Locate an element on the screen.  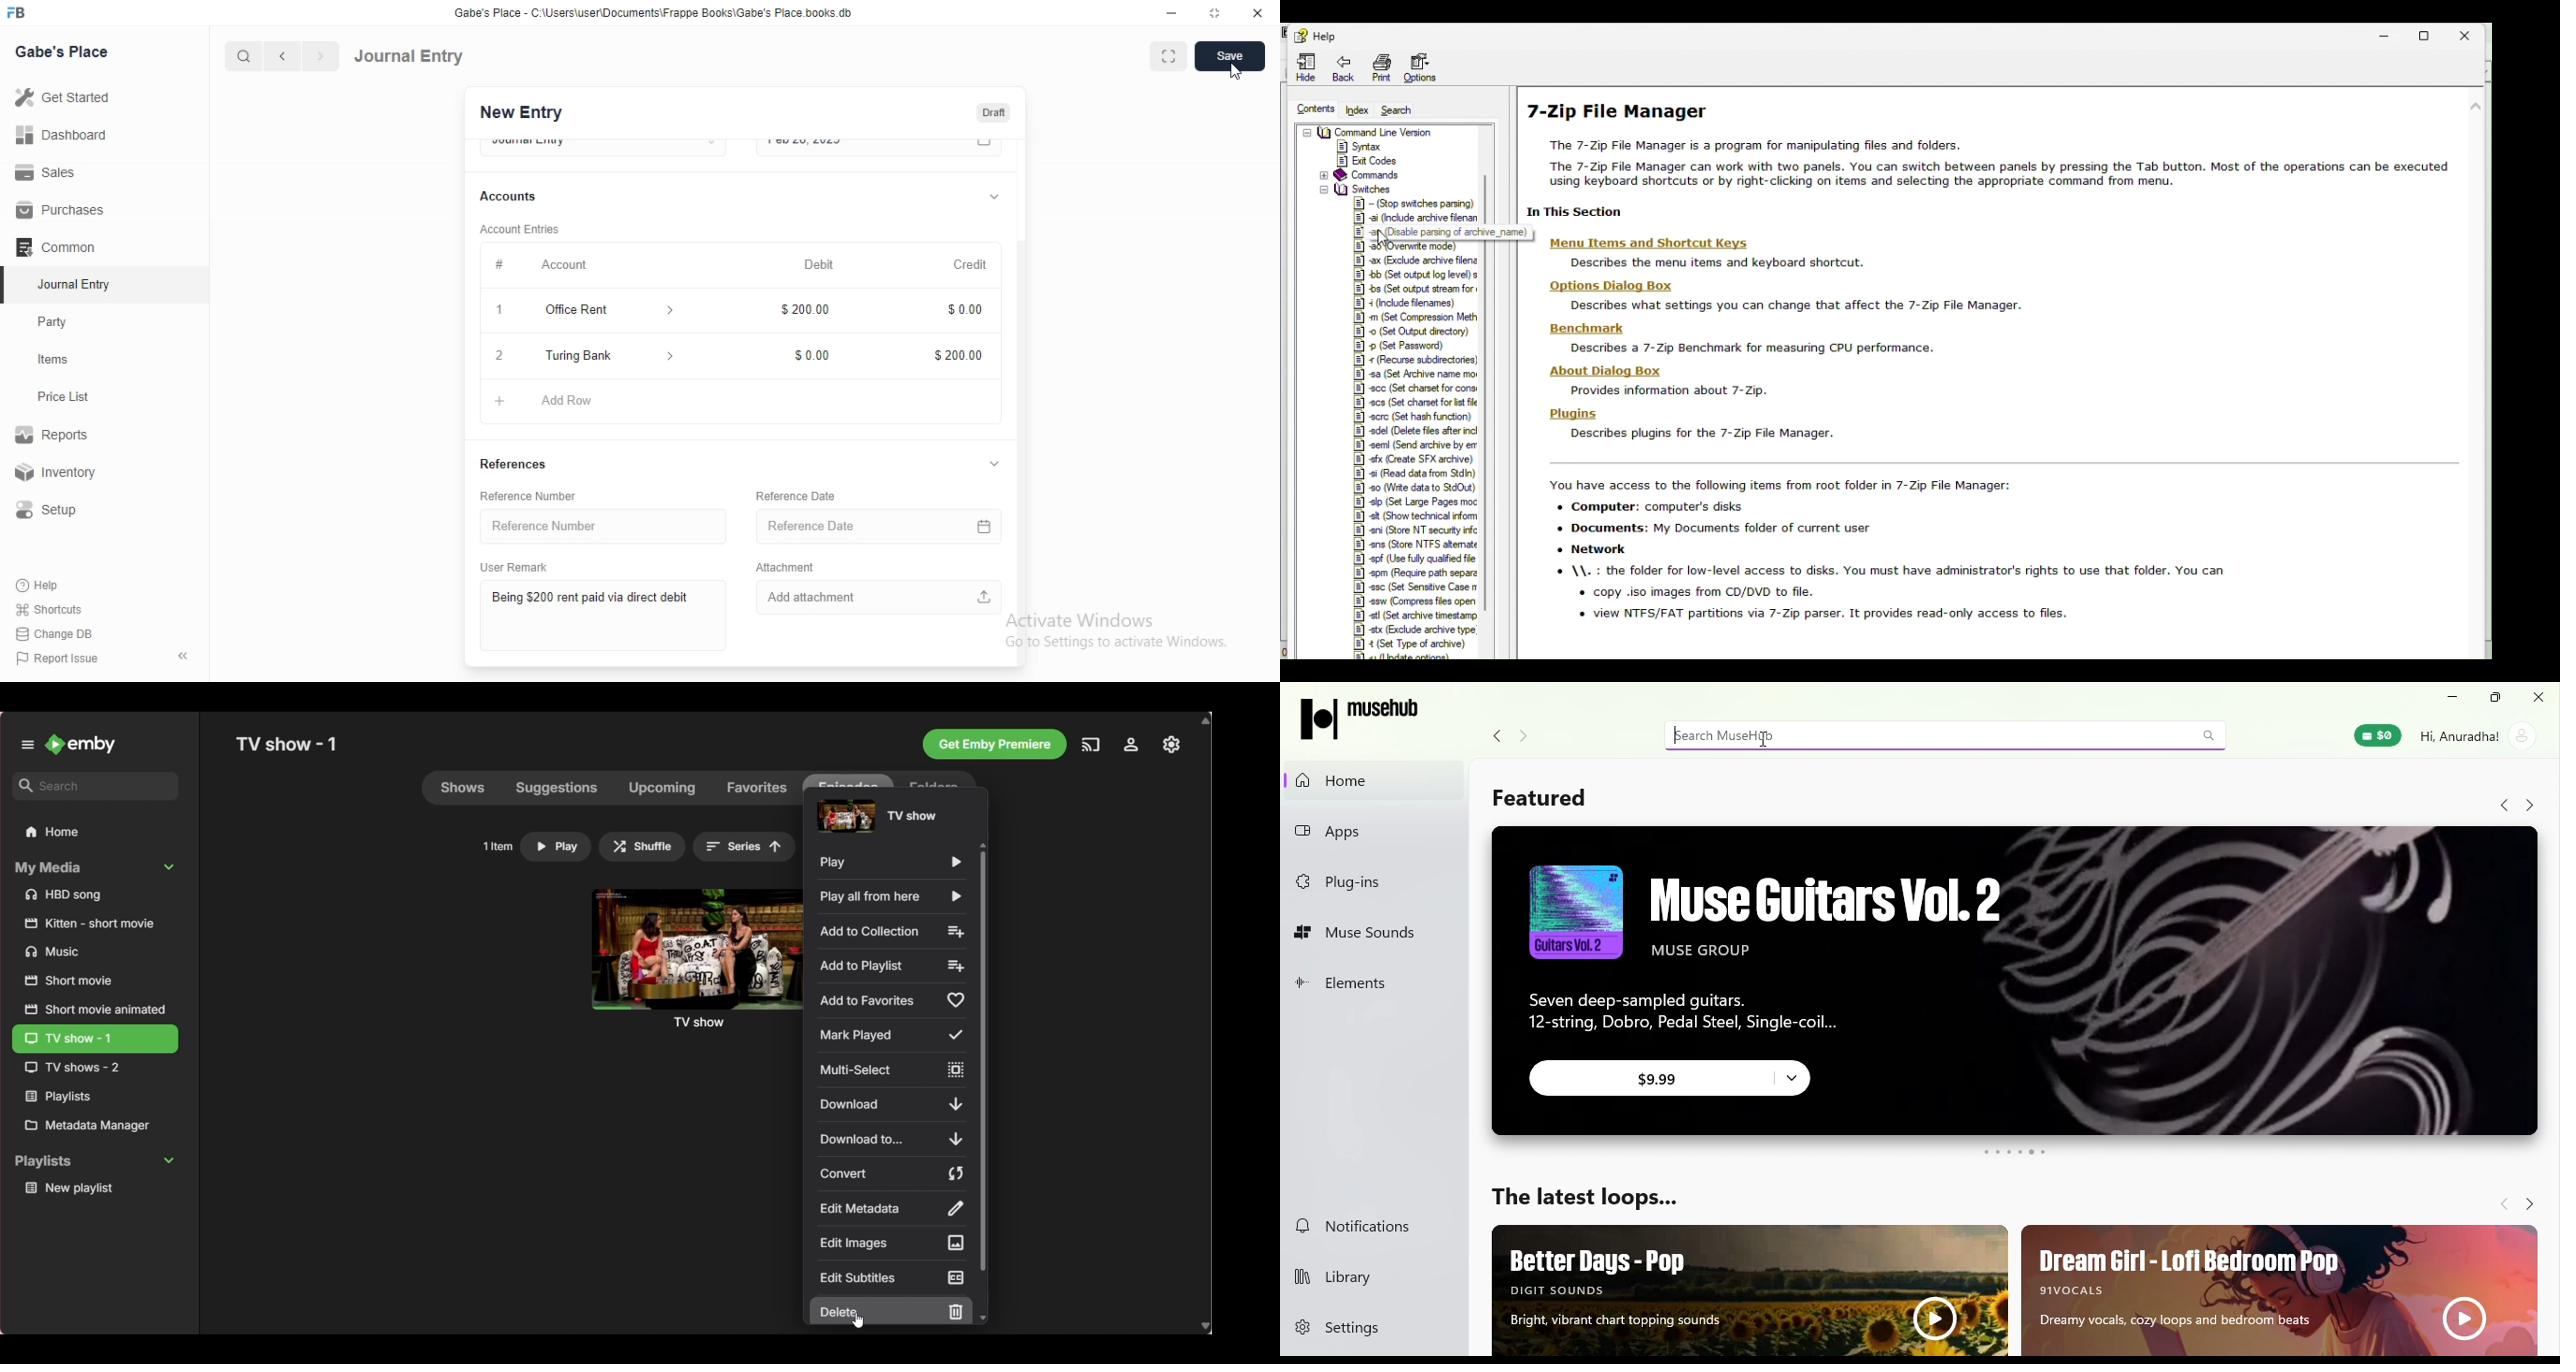
Muse wallet is located at coordinates (2375, 737).